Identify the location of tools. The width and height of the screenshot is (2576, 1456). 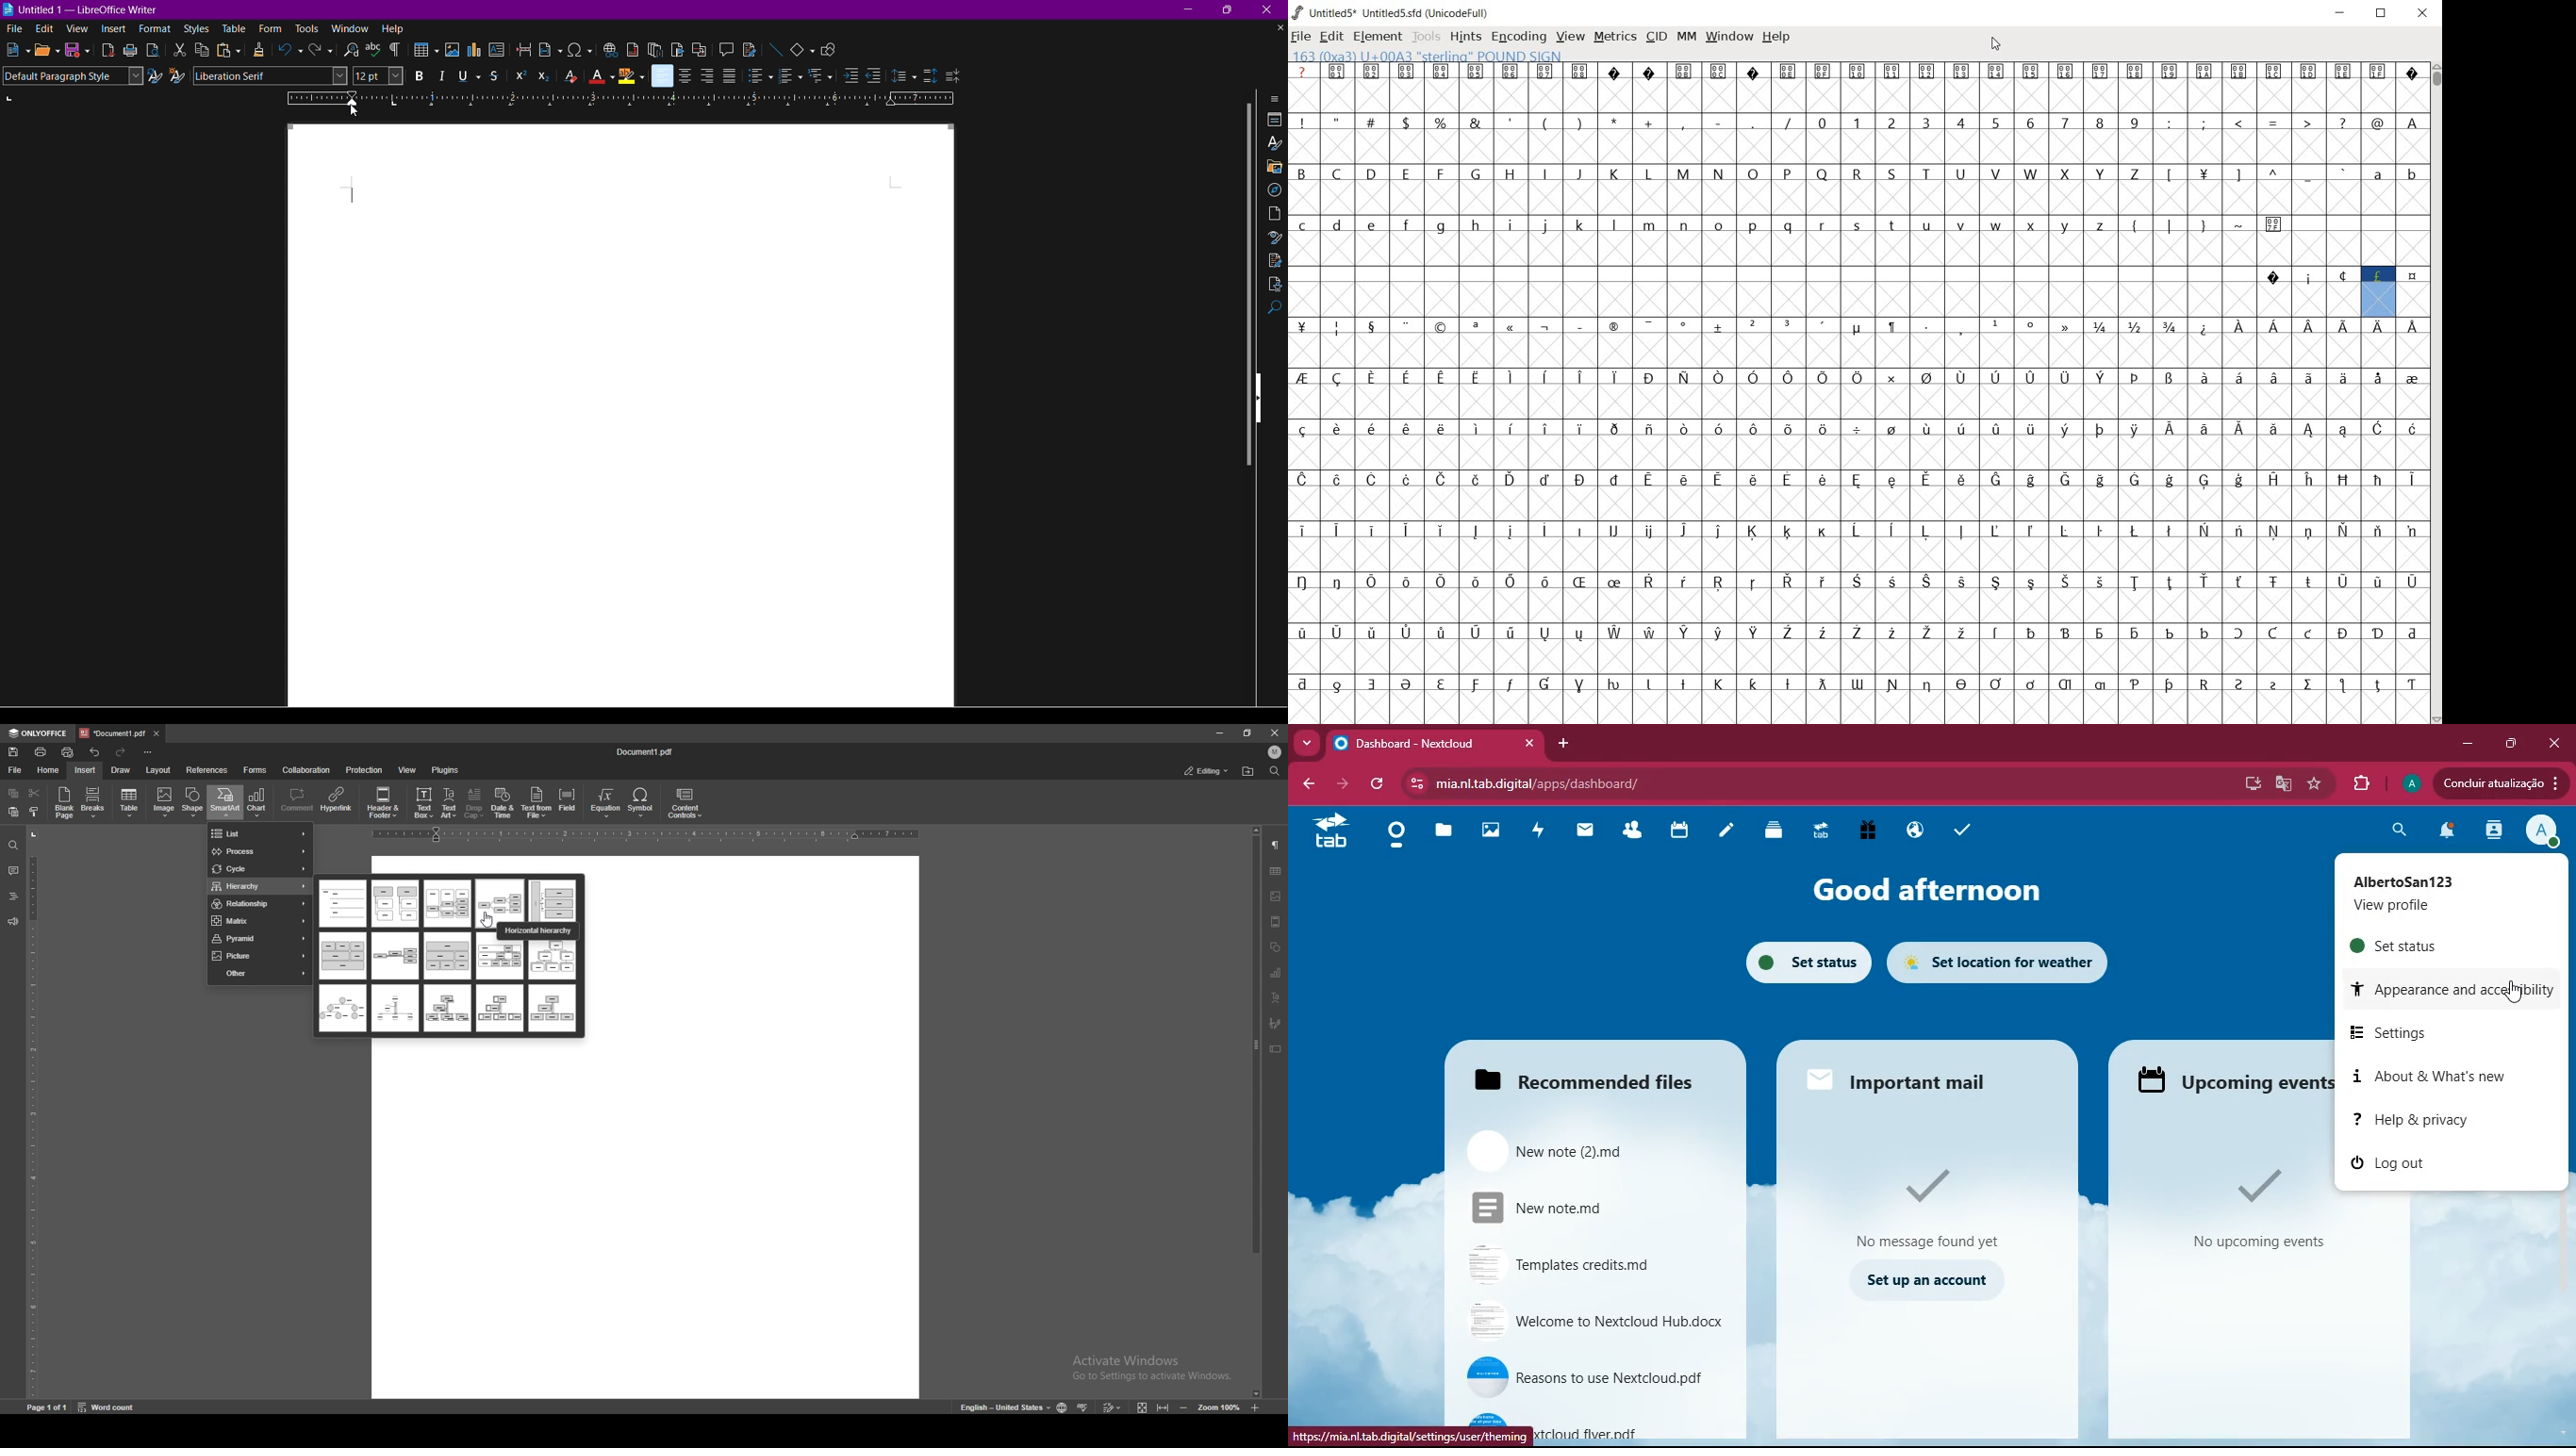
(307, 29).